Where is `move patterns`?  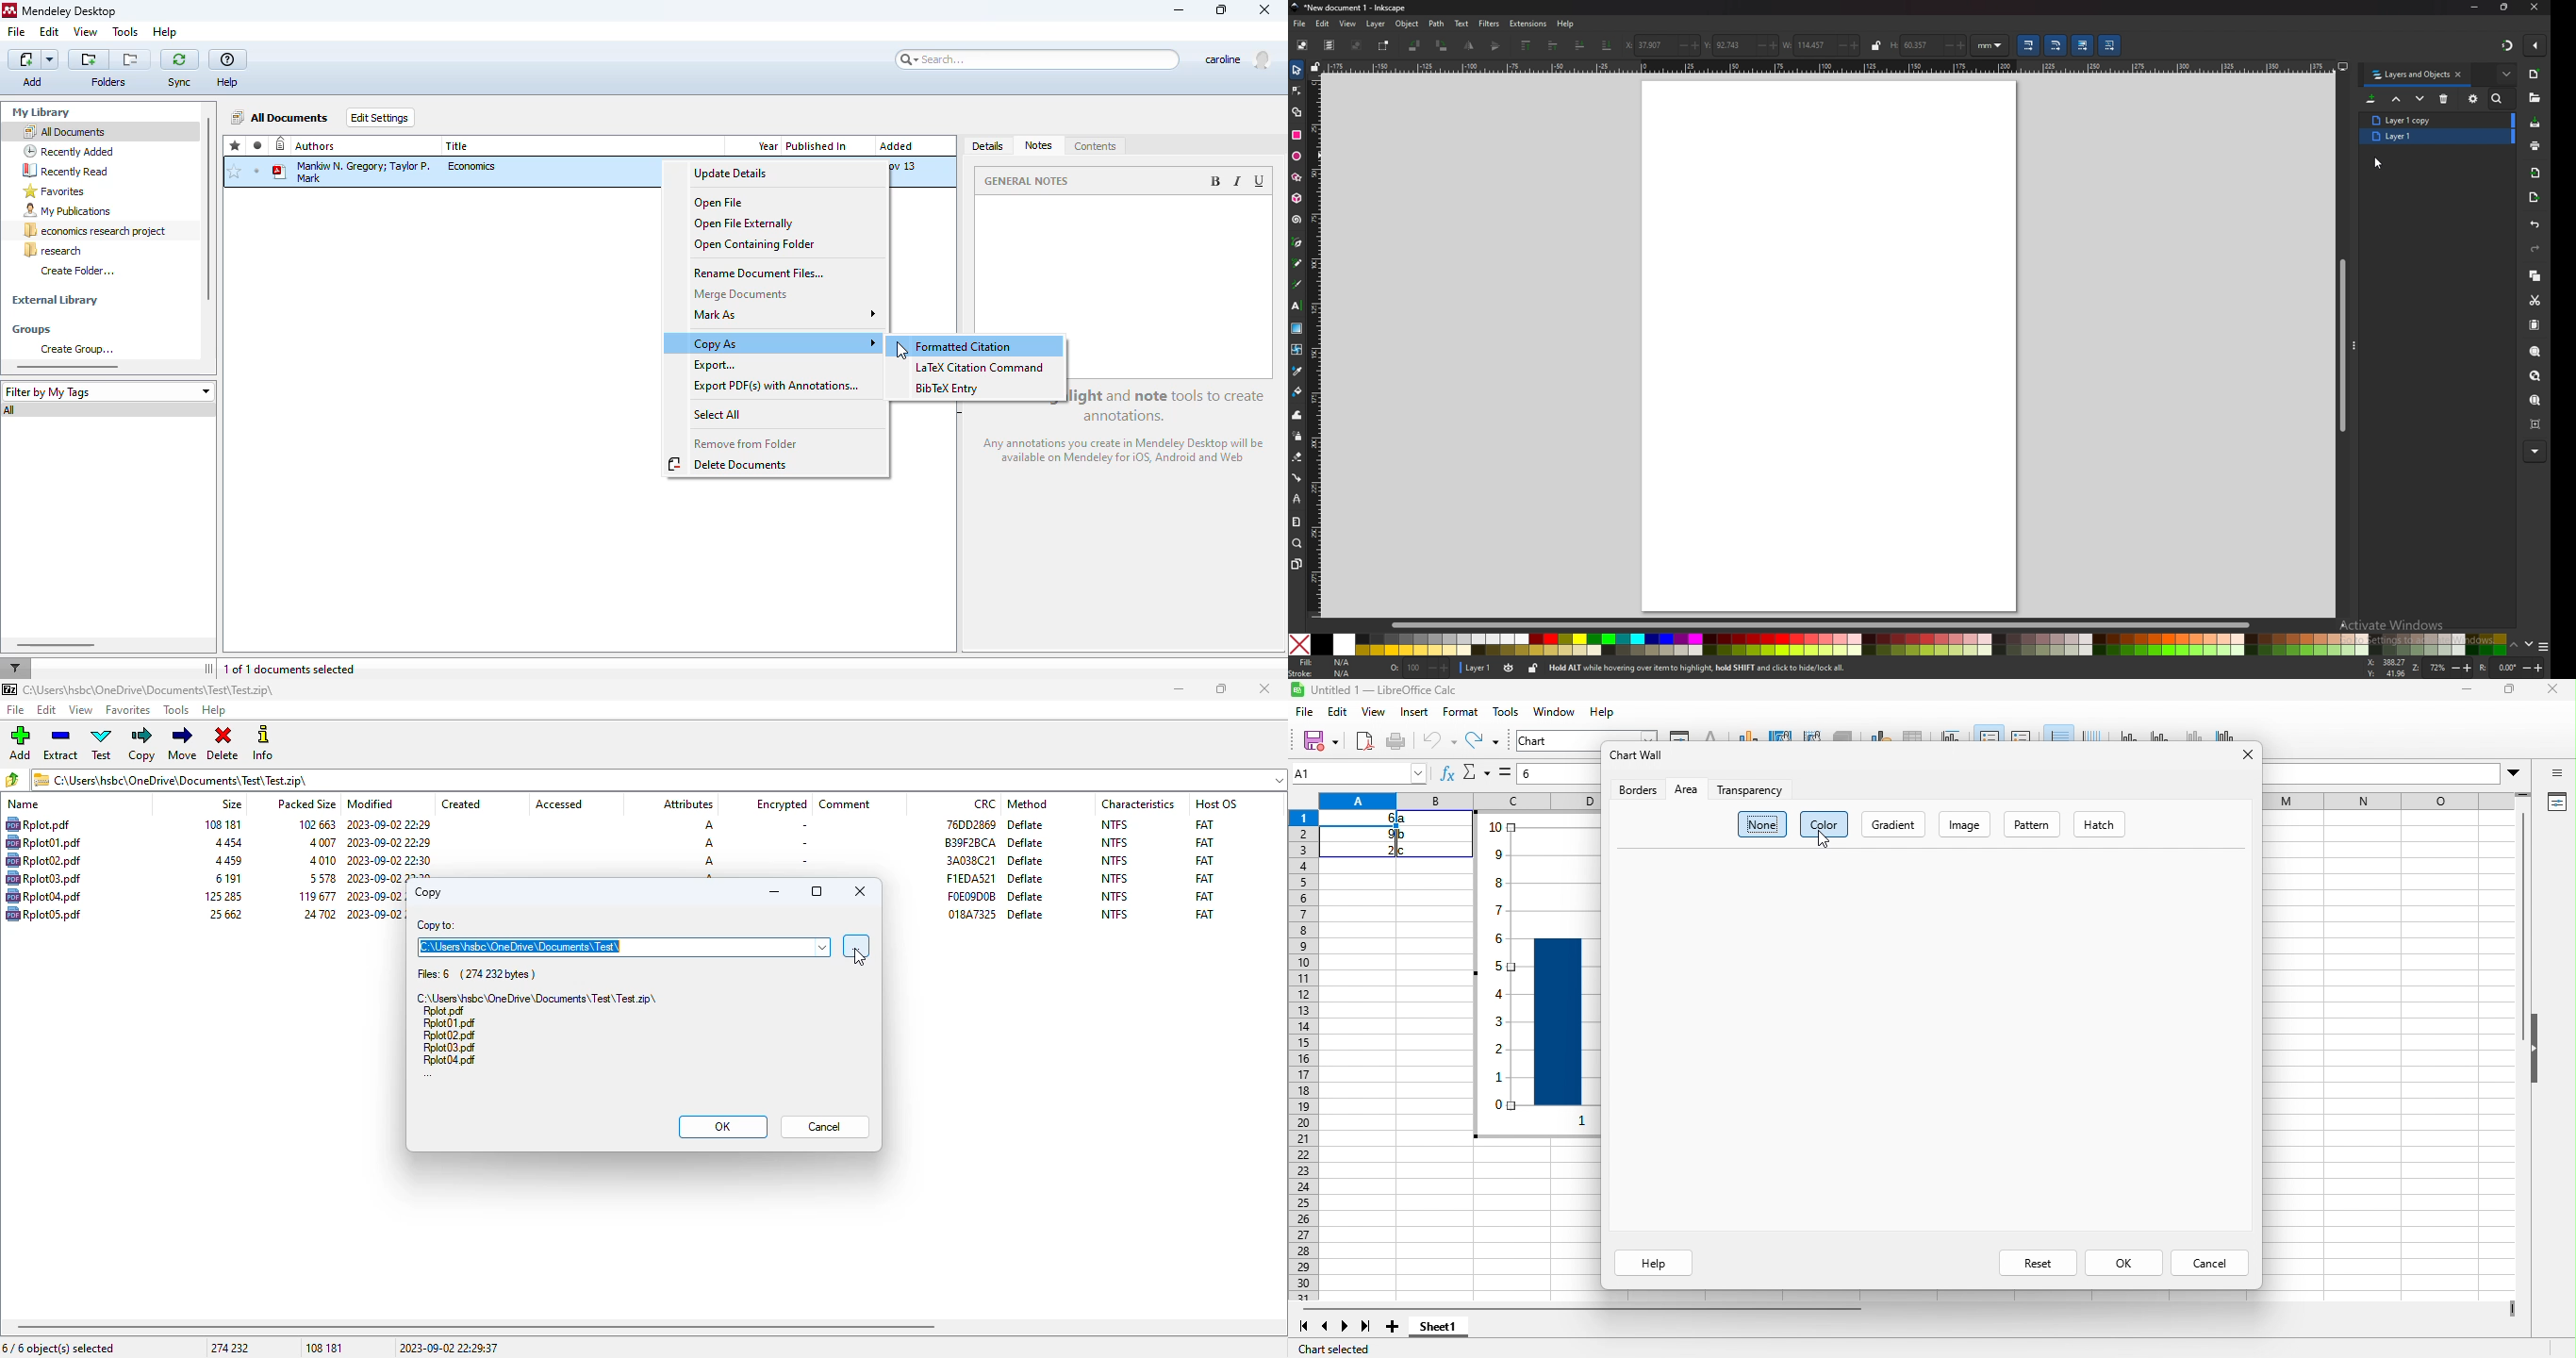 move patterns is located at coordinates (2110, 45).